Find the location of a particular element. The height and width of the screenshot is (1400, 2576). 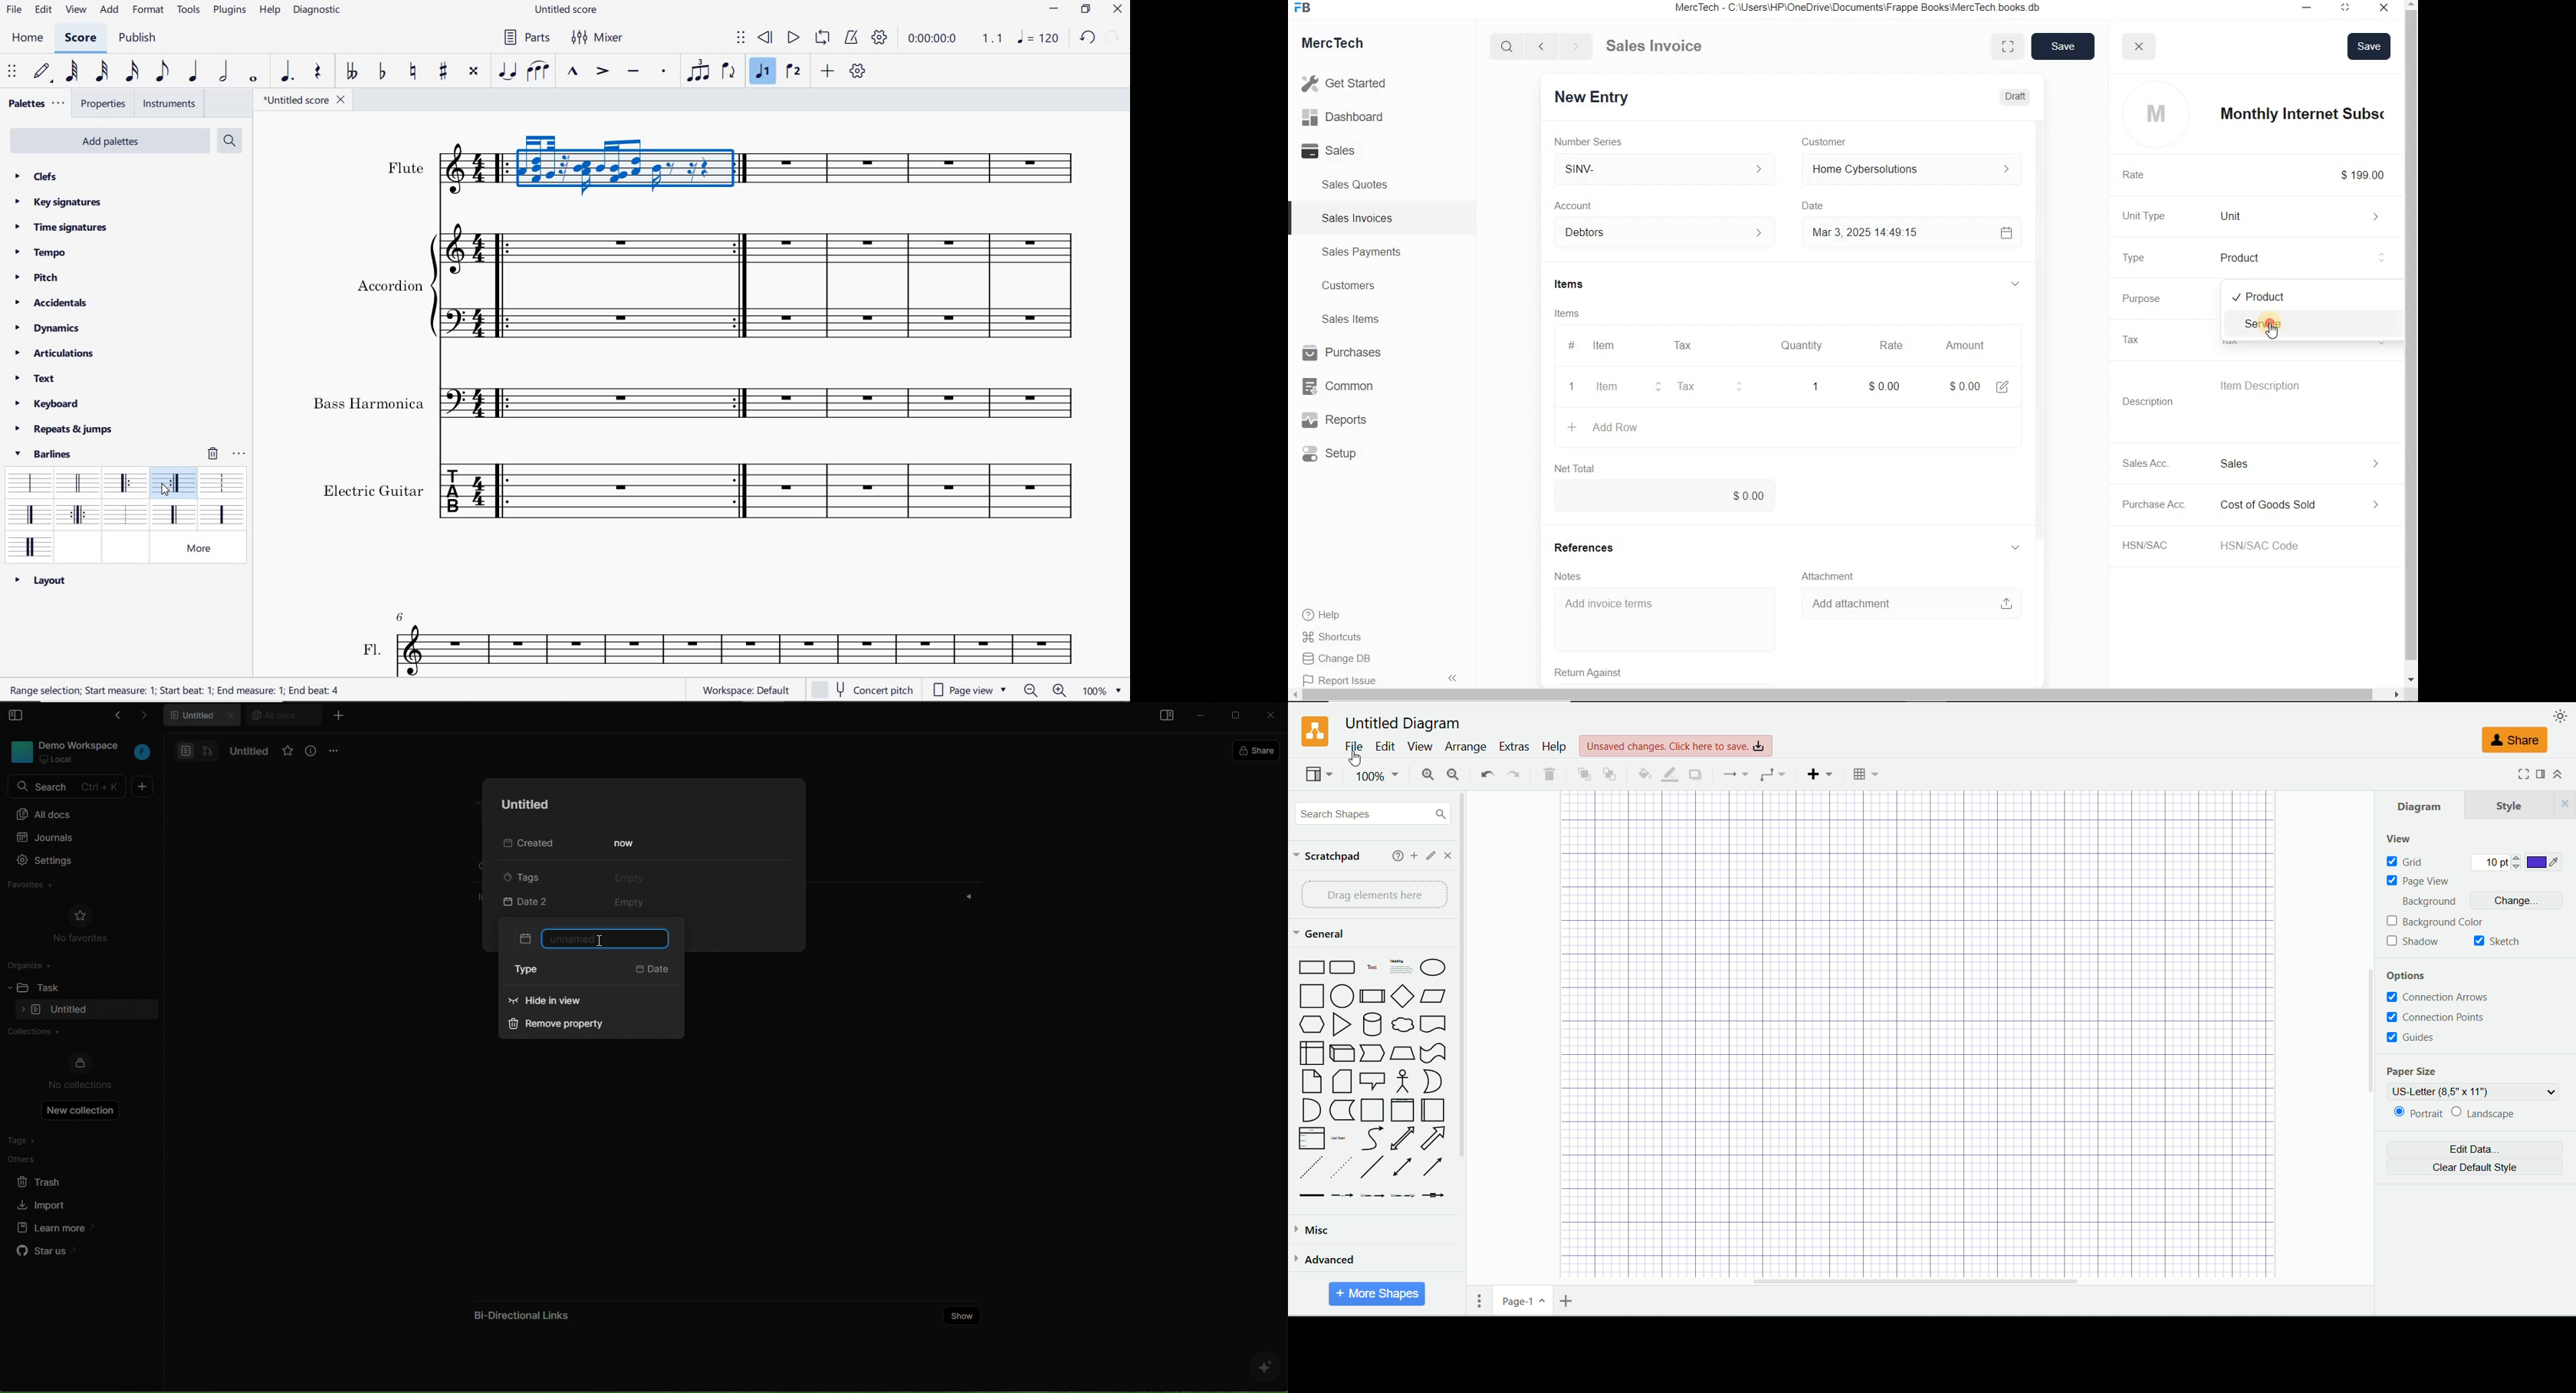

Rate is located at coordinates (2144, 176).